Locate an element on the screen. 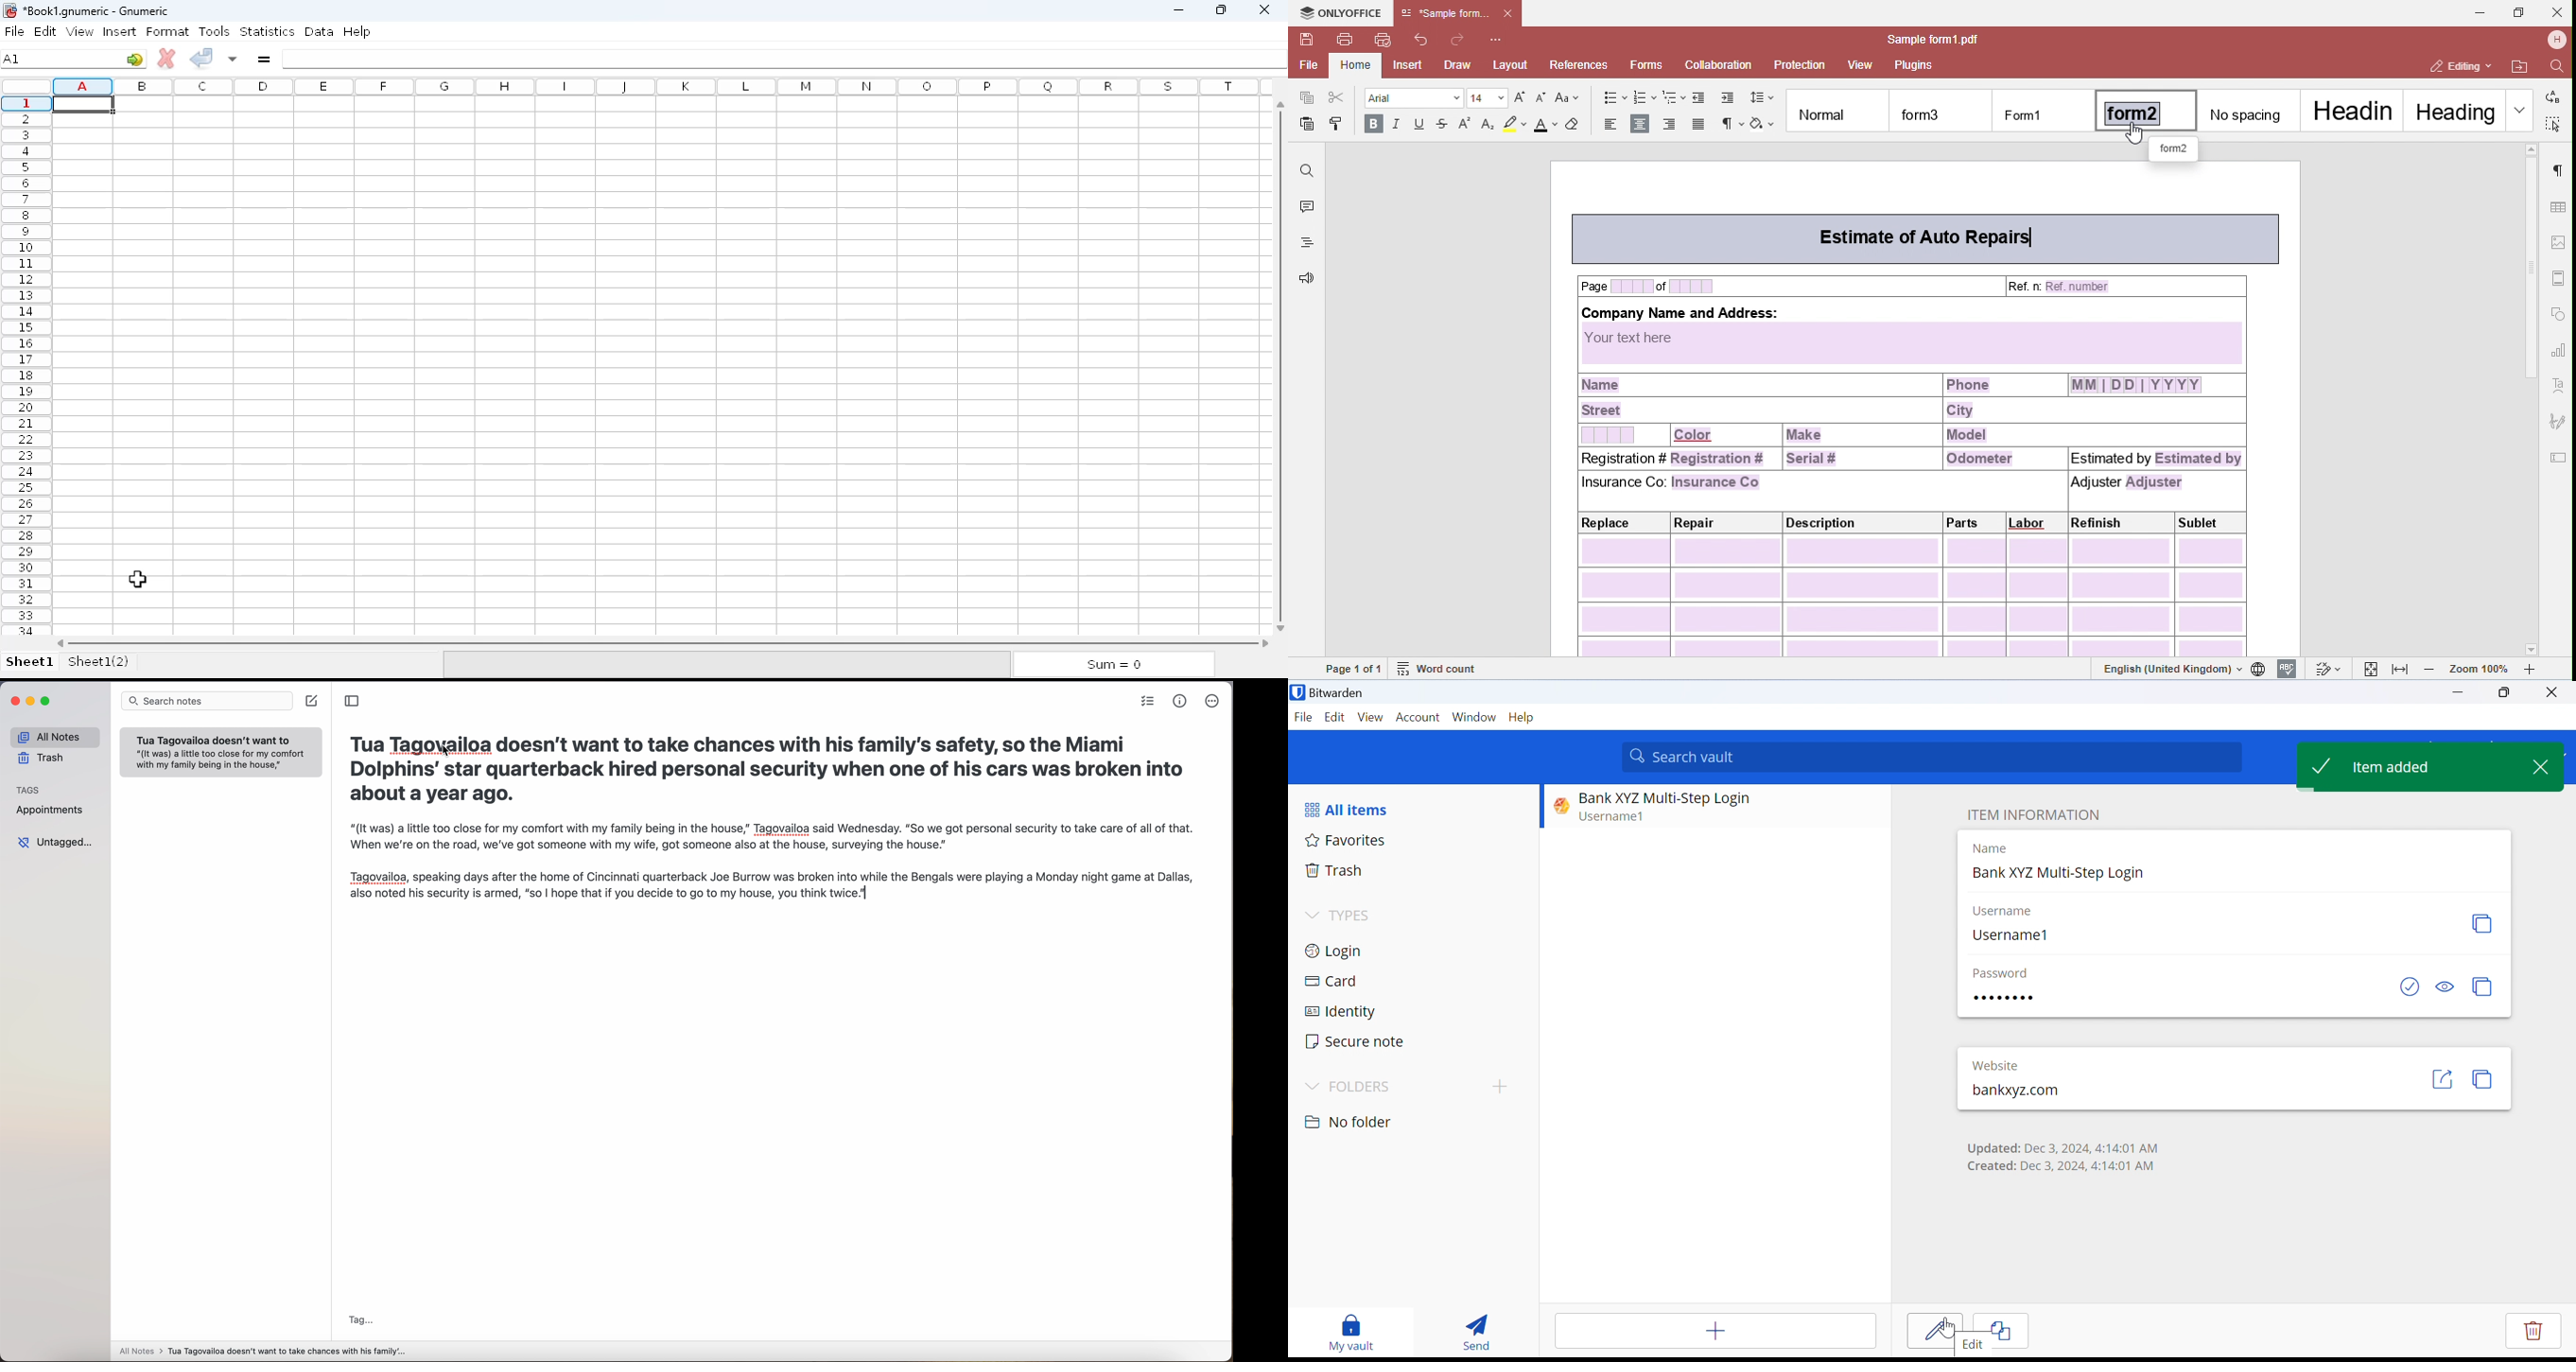  Tua Tagovailoa doesn’t want to
“(It was) a little too close for my comfort
with my family being in the house,” is located at coordinates (216, 754).